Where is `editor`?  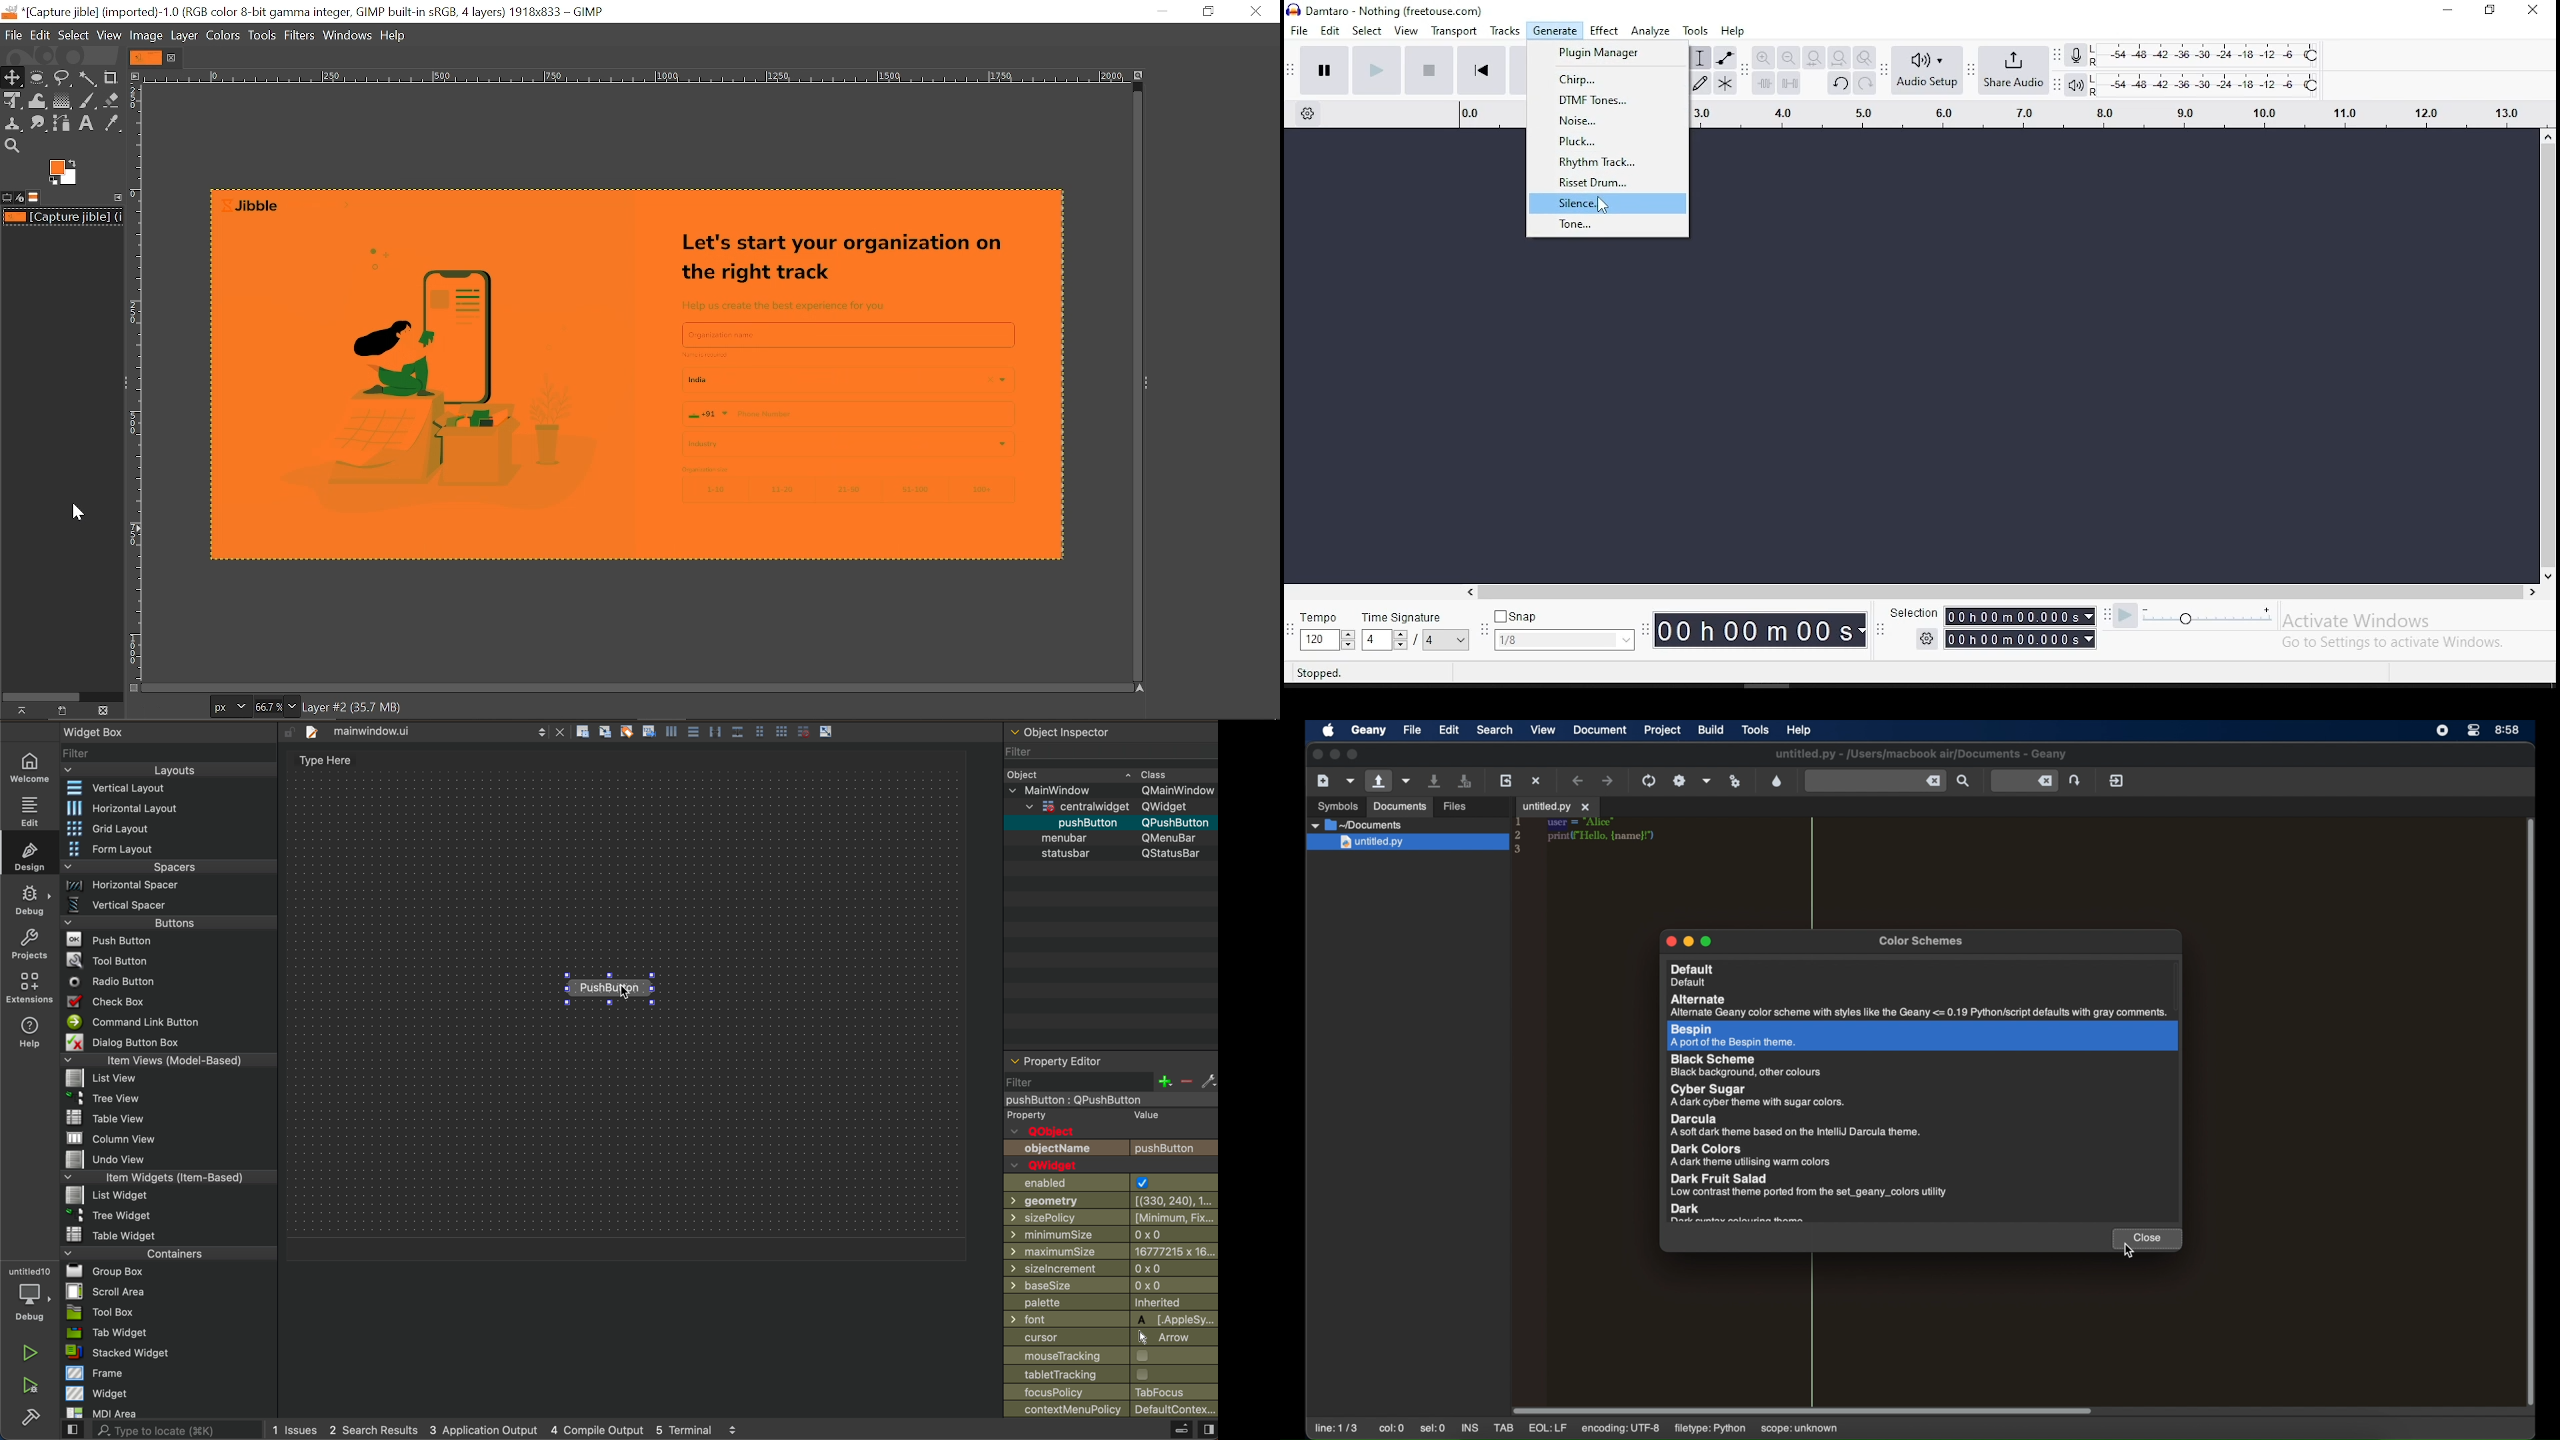
editor is located at coordinates (321, 758).